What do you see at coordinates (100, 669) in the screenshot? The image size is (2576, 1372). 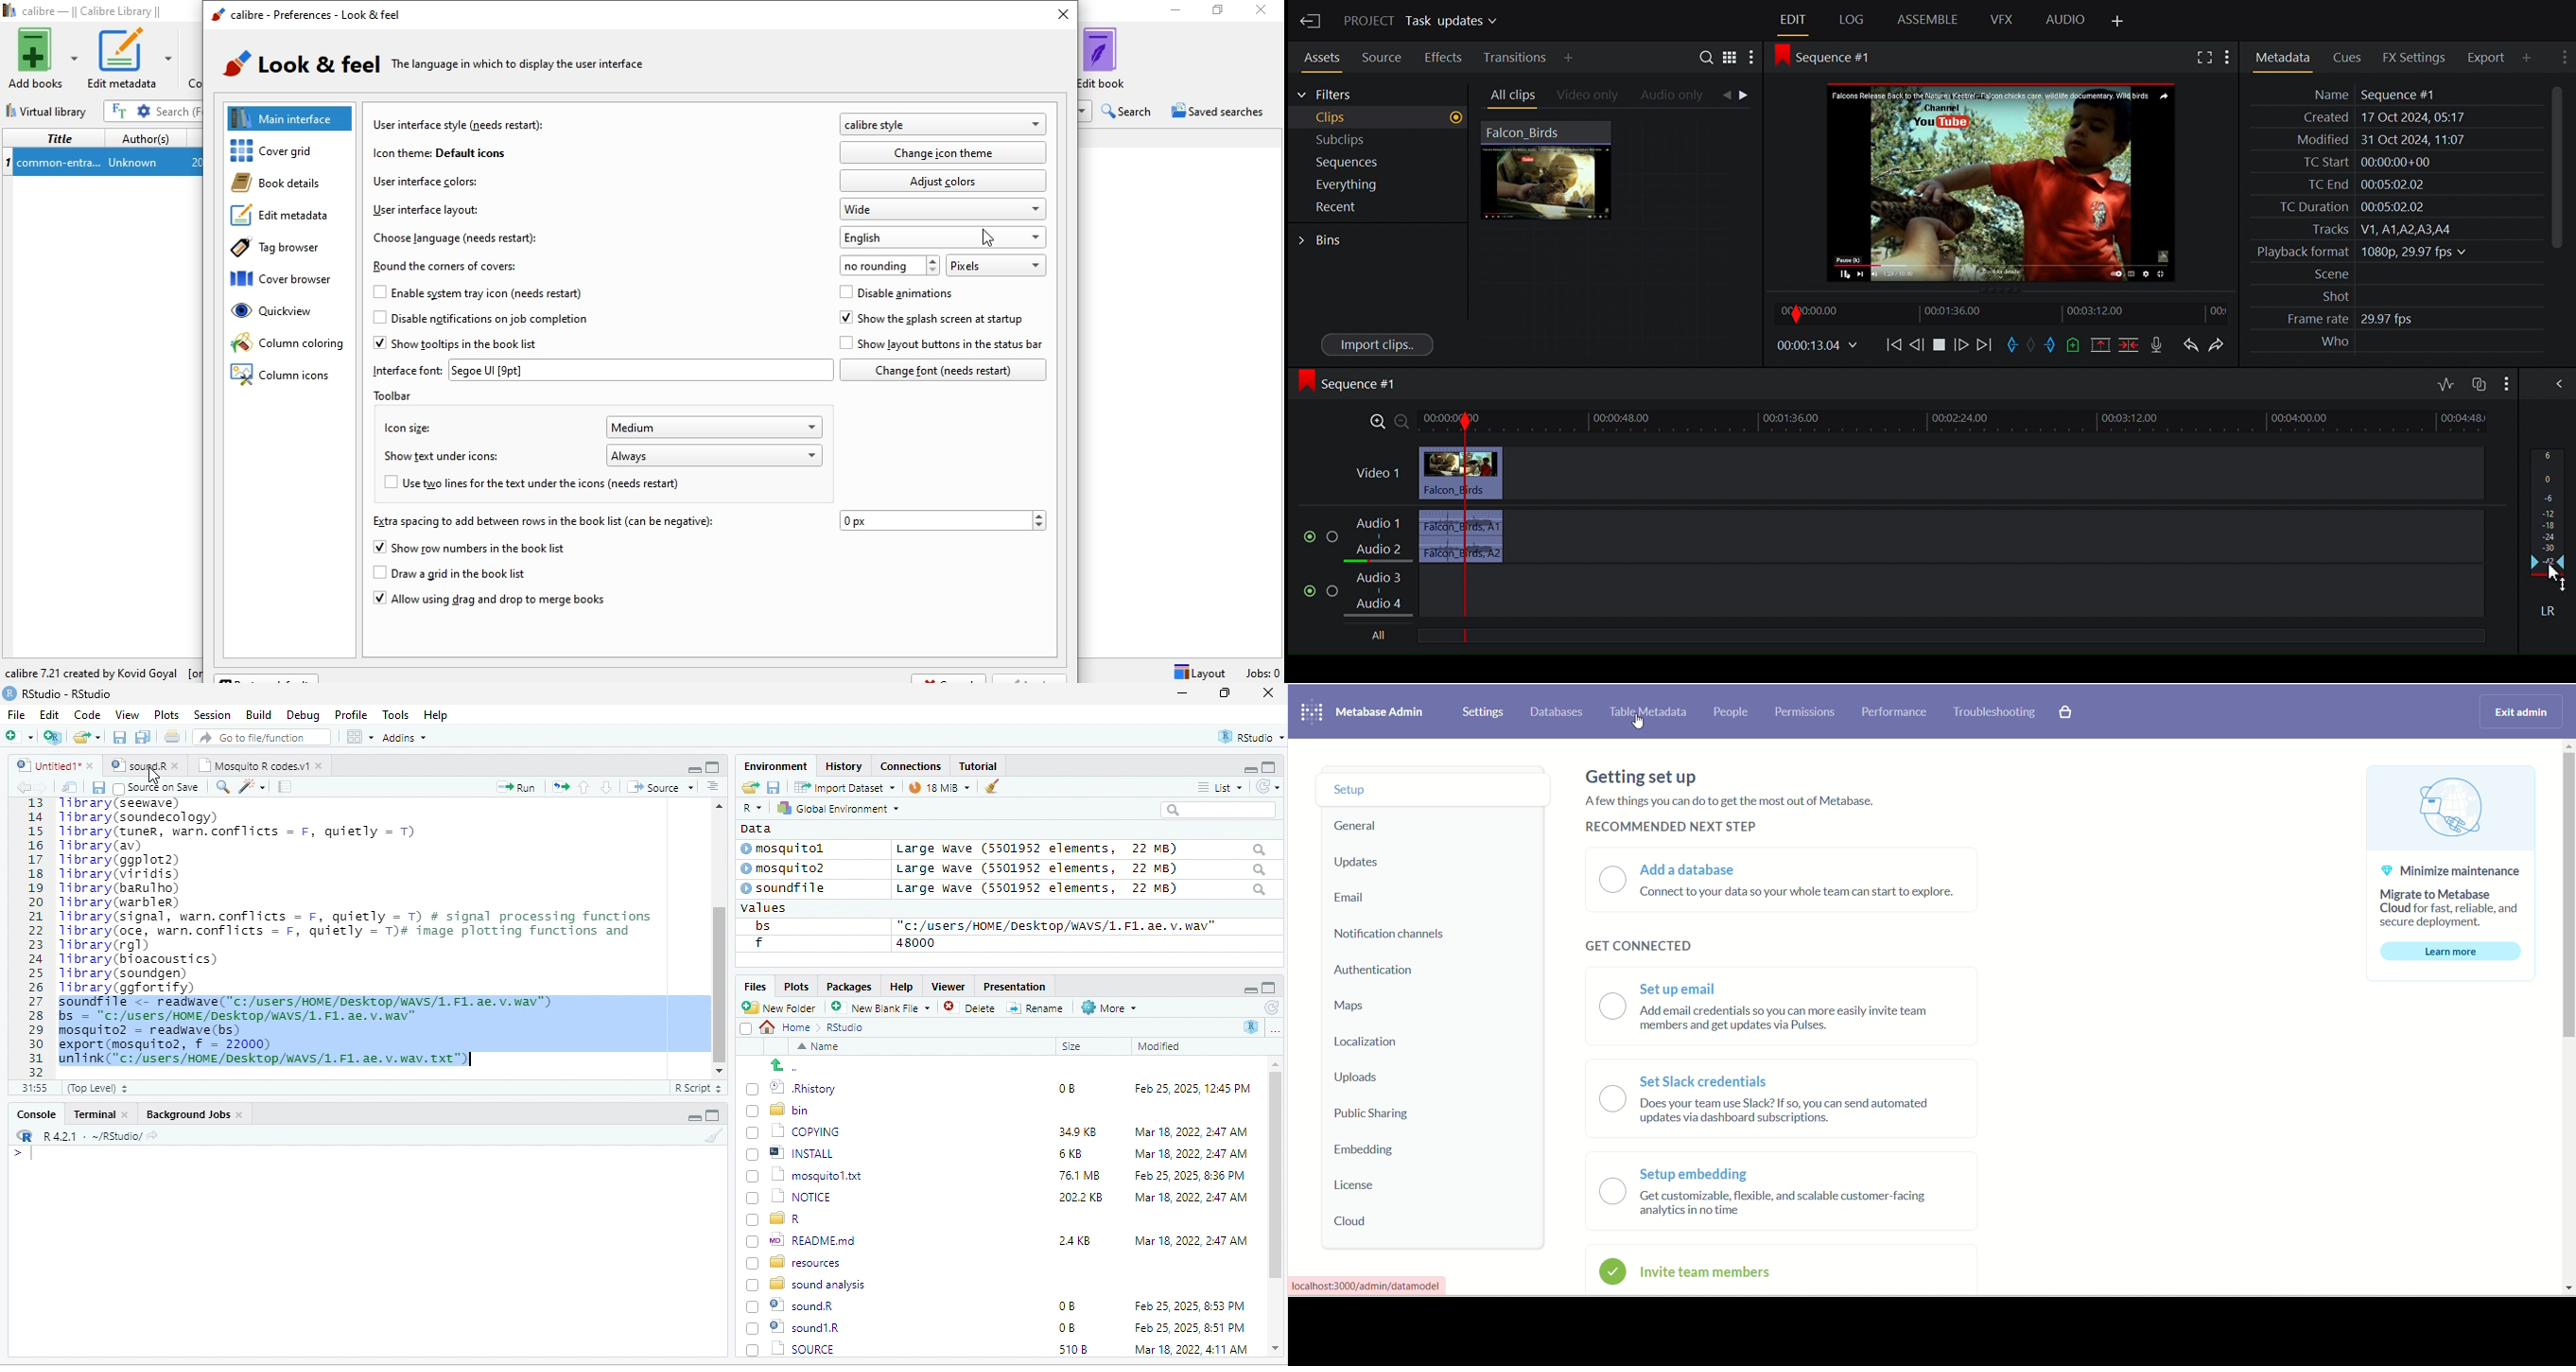 I see `Configure calibre` at bounding box center [100, 669].